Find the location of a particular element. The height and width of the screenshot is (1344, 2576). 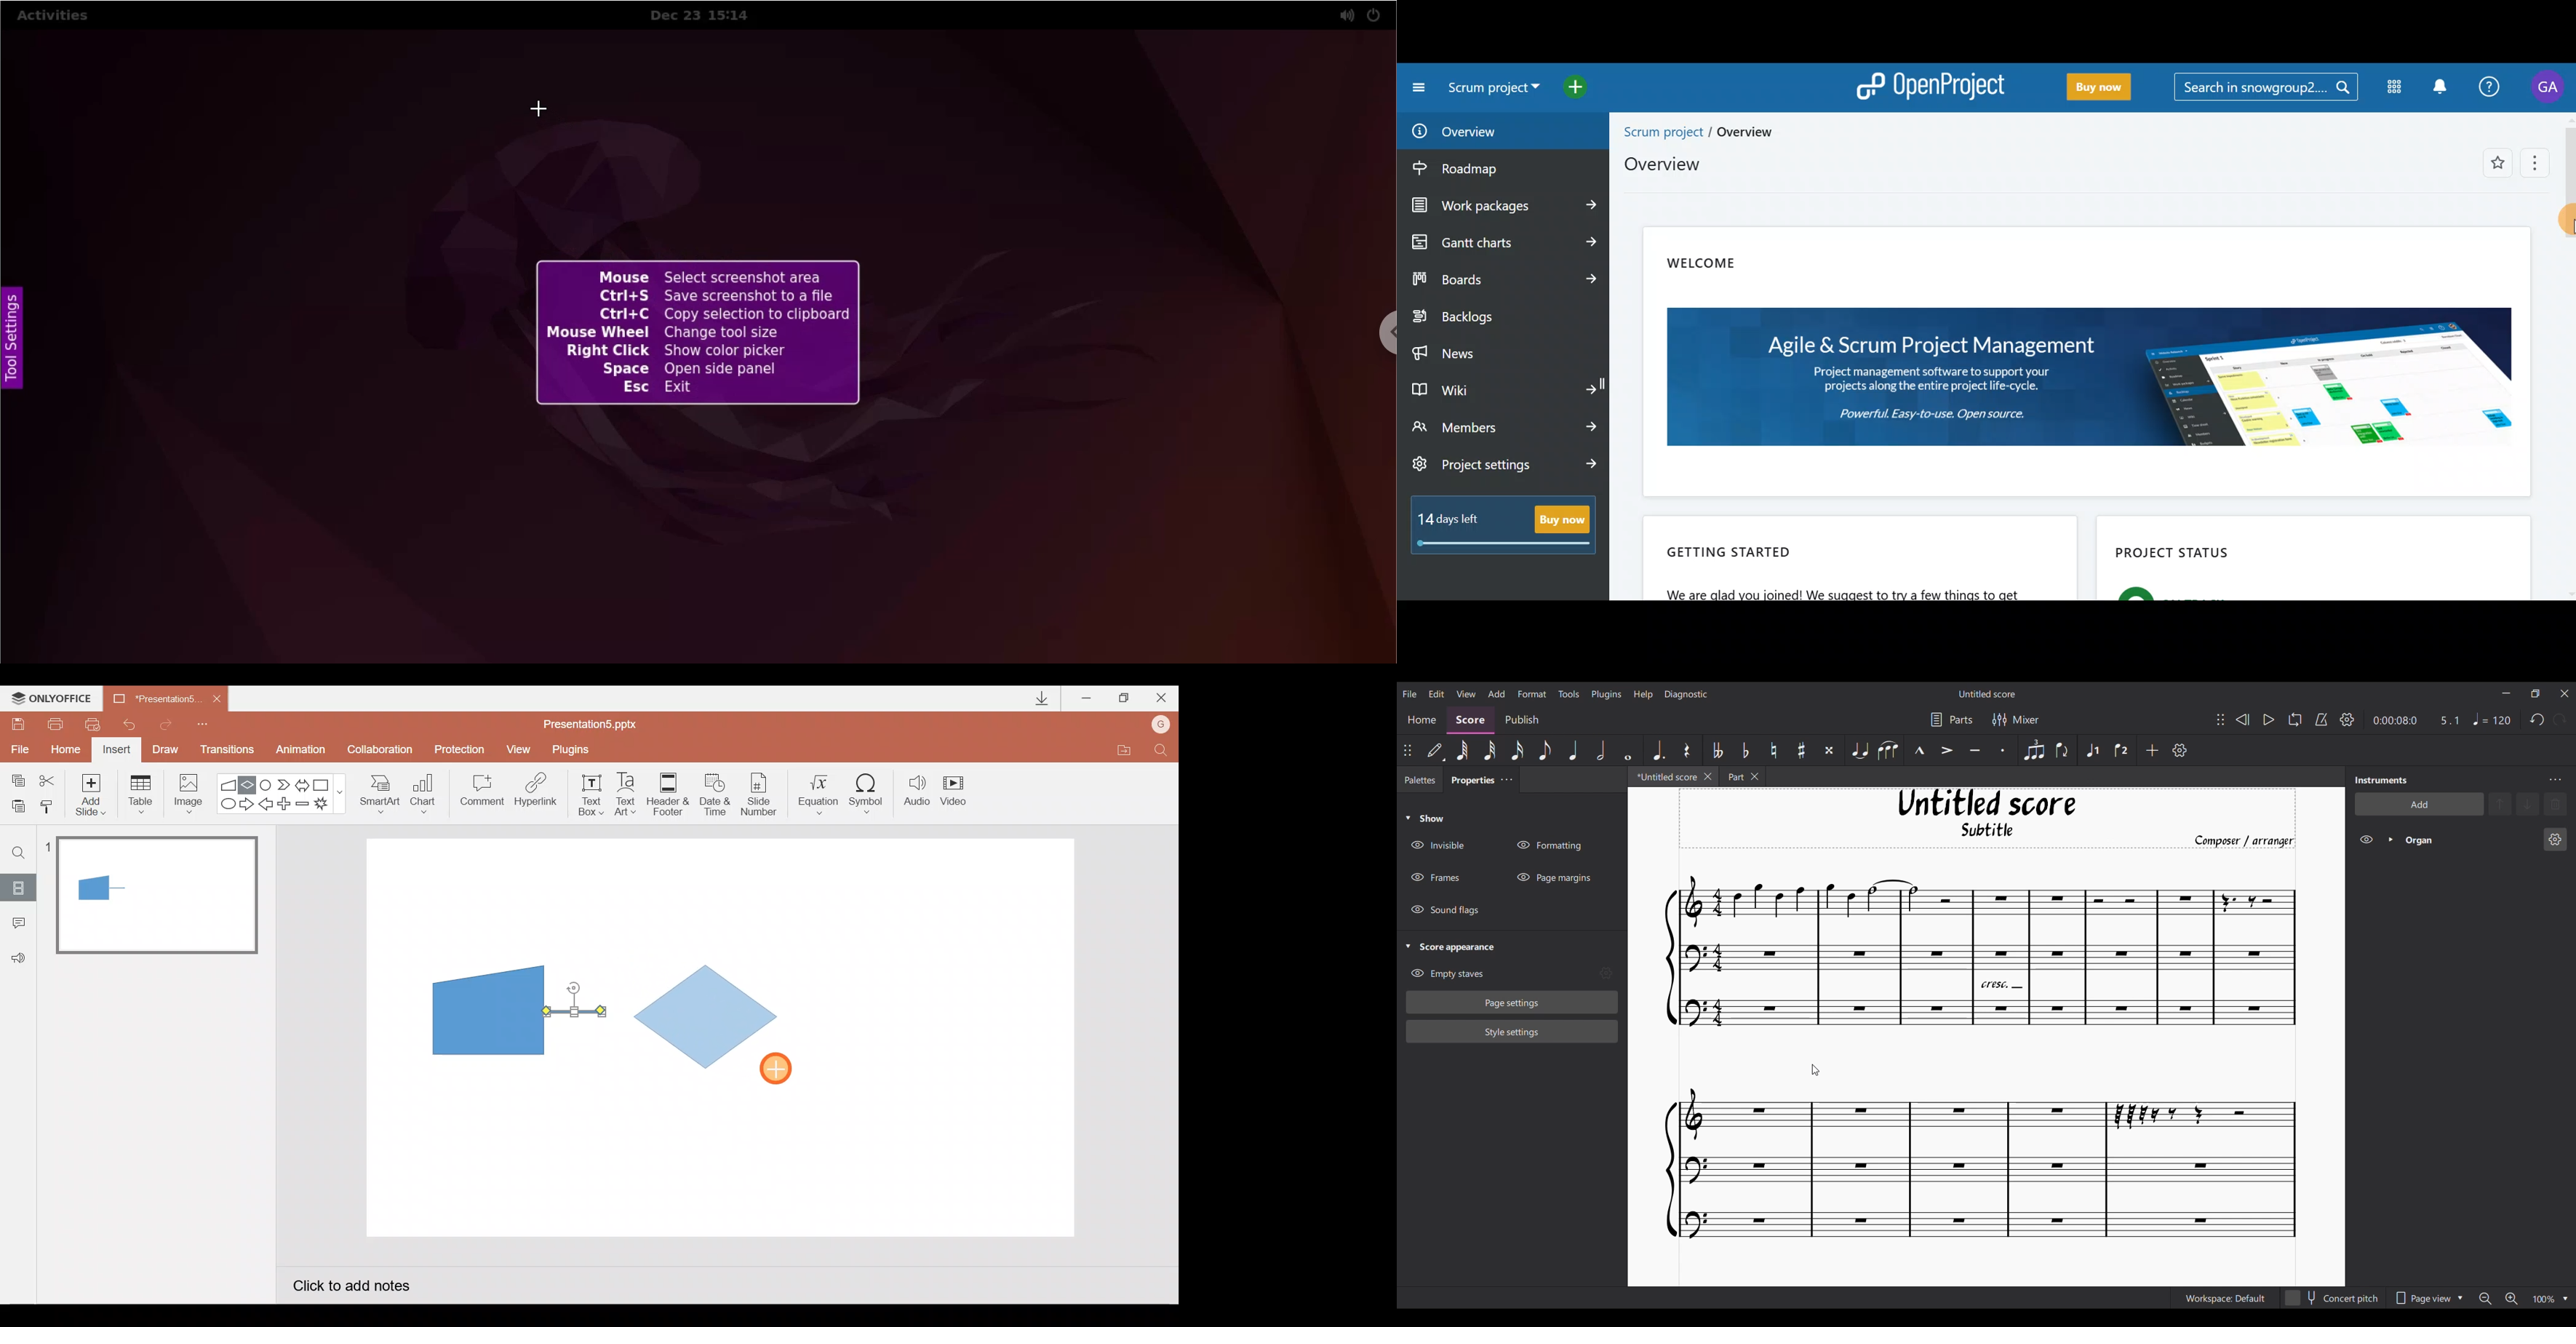

Copy style is located at coordinates (48, 805).